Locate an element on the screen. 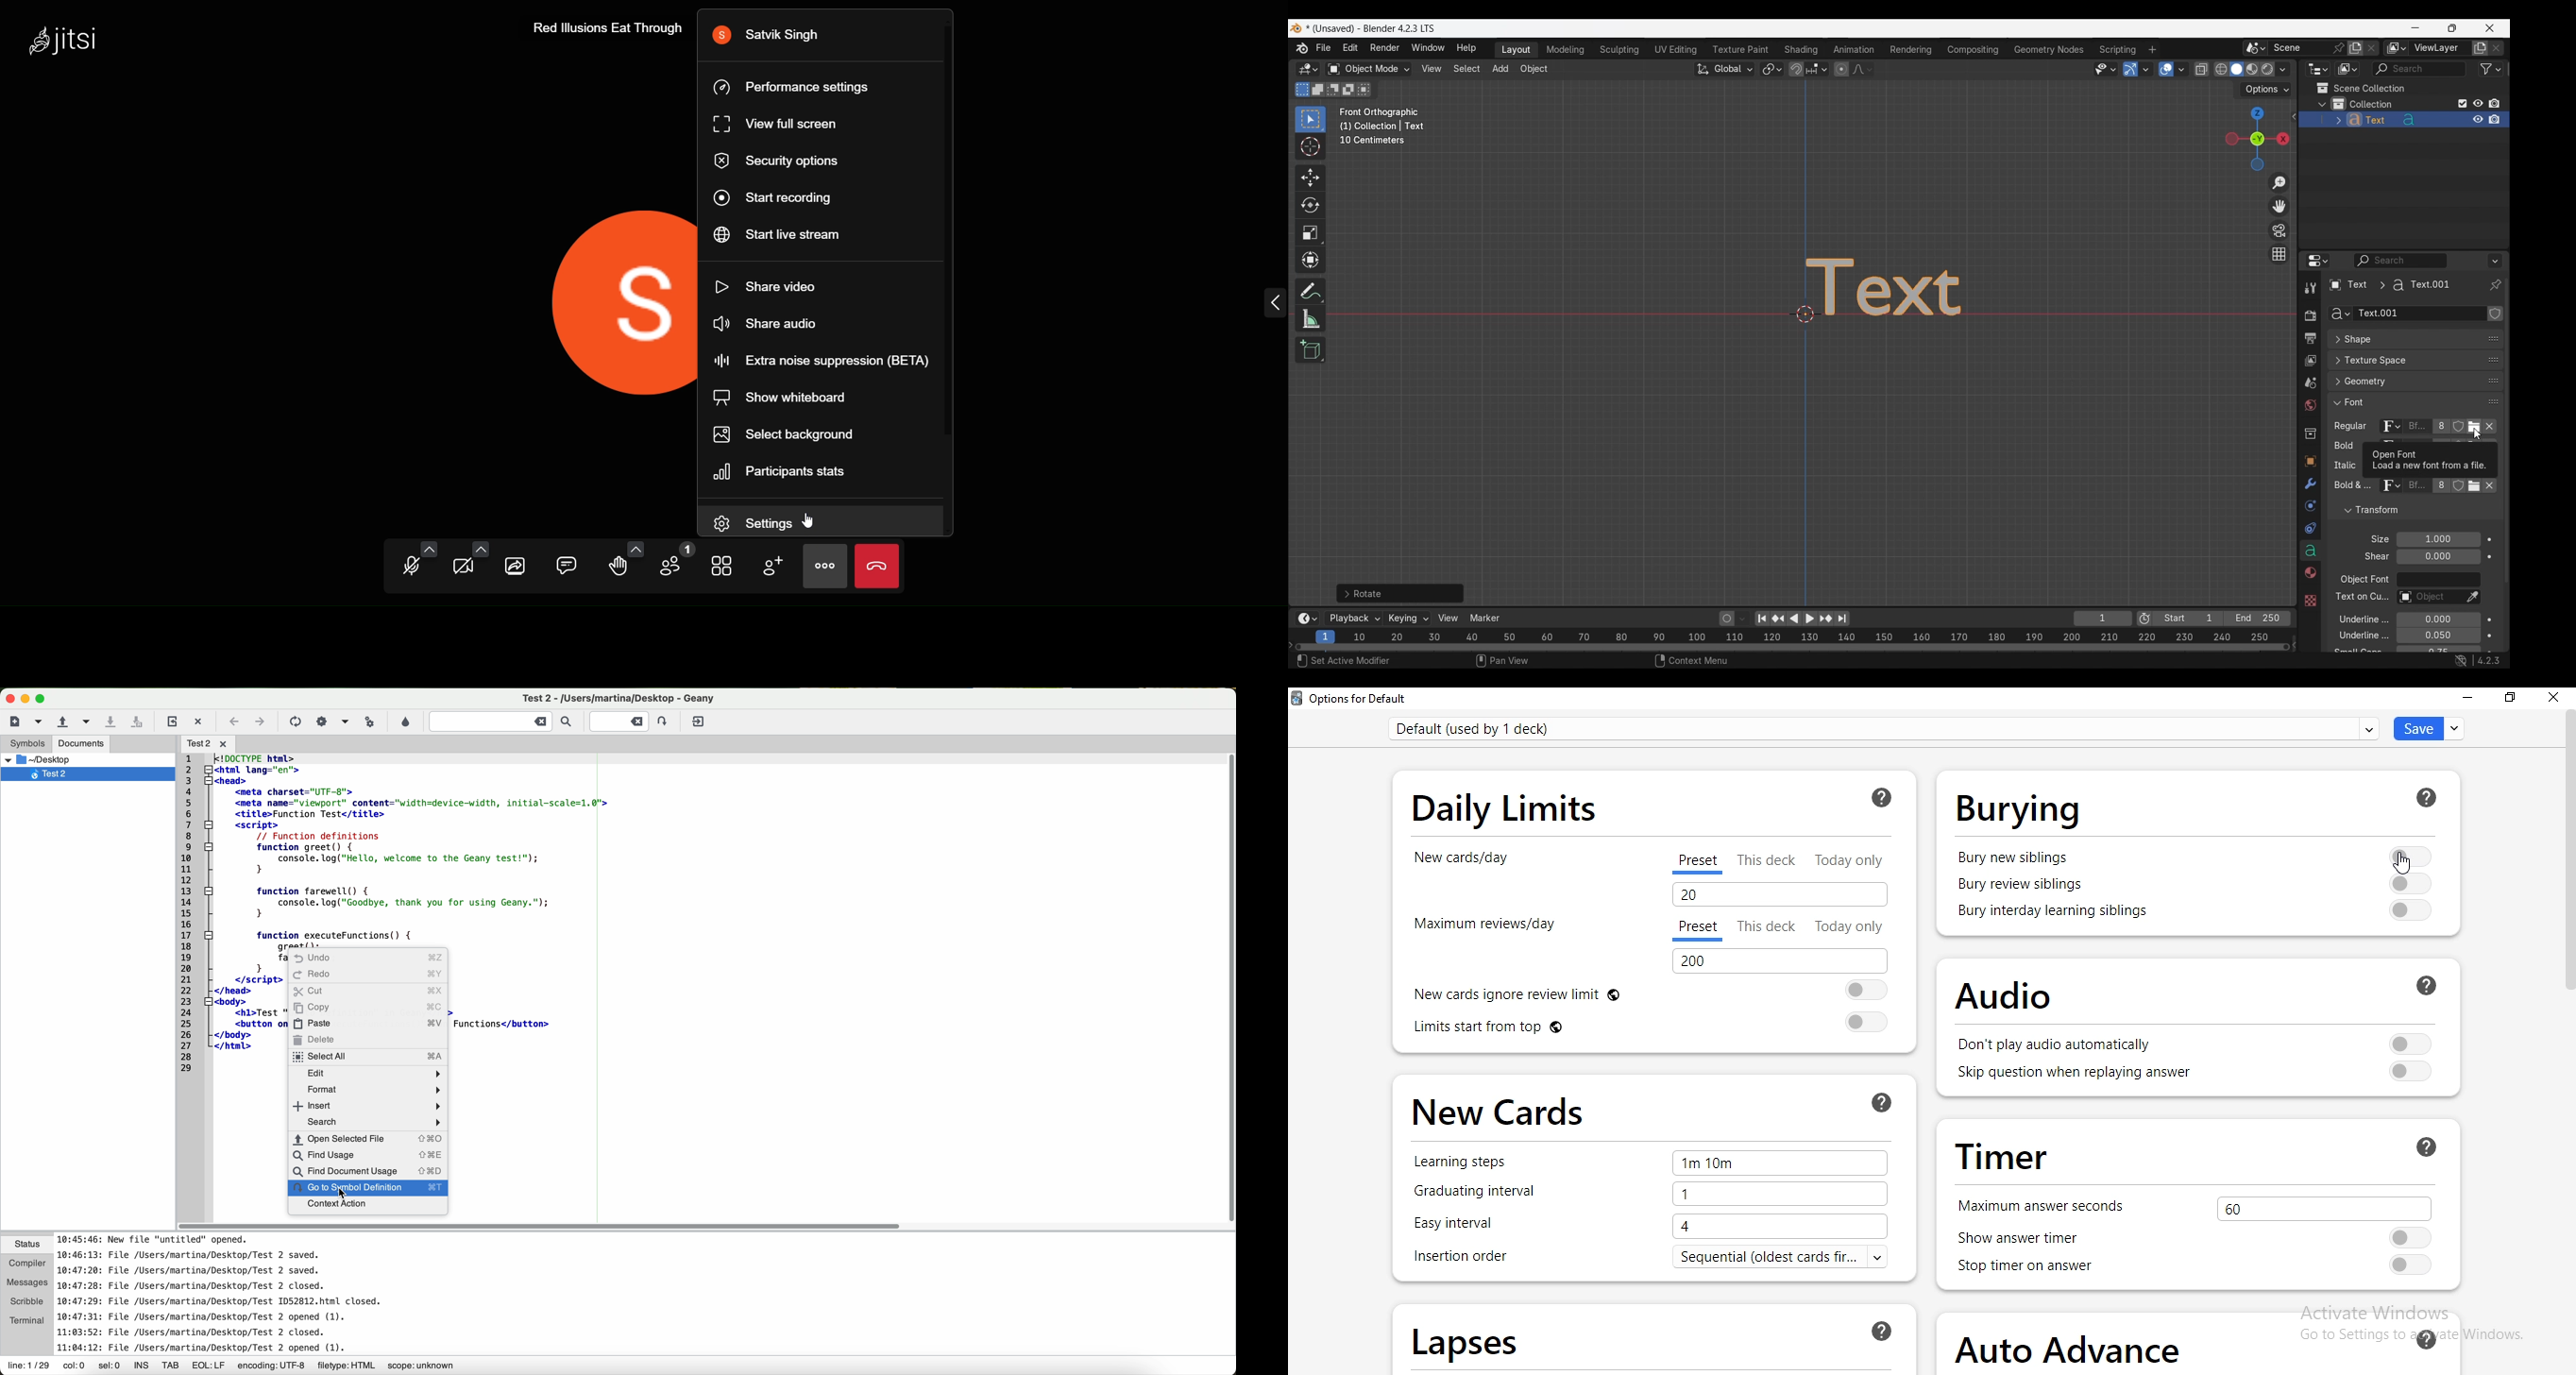 The height and width of the screenshot is (1400, 2576). icon is located at coordinates (294, 722).